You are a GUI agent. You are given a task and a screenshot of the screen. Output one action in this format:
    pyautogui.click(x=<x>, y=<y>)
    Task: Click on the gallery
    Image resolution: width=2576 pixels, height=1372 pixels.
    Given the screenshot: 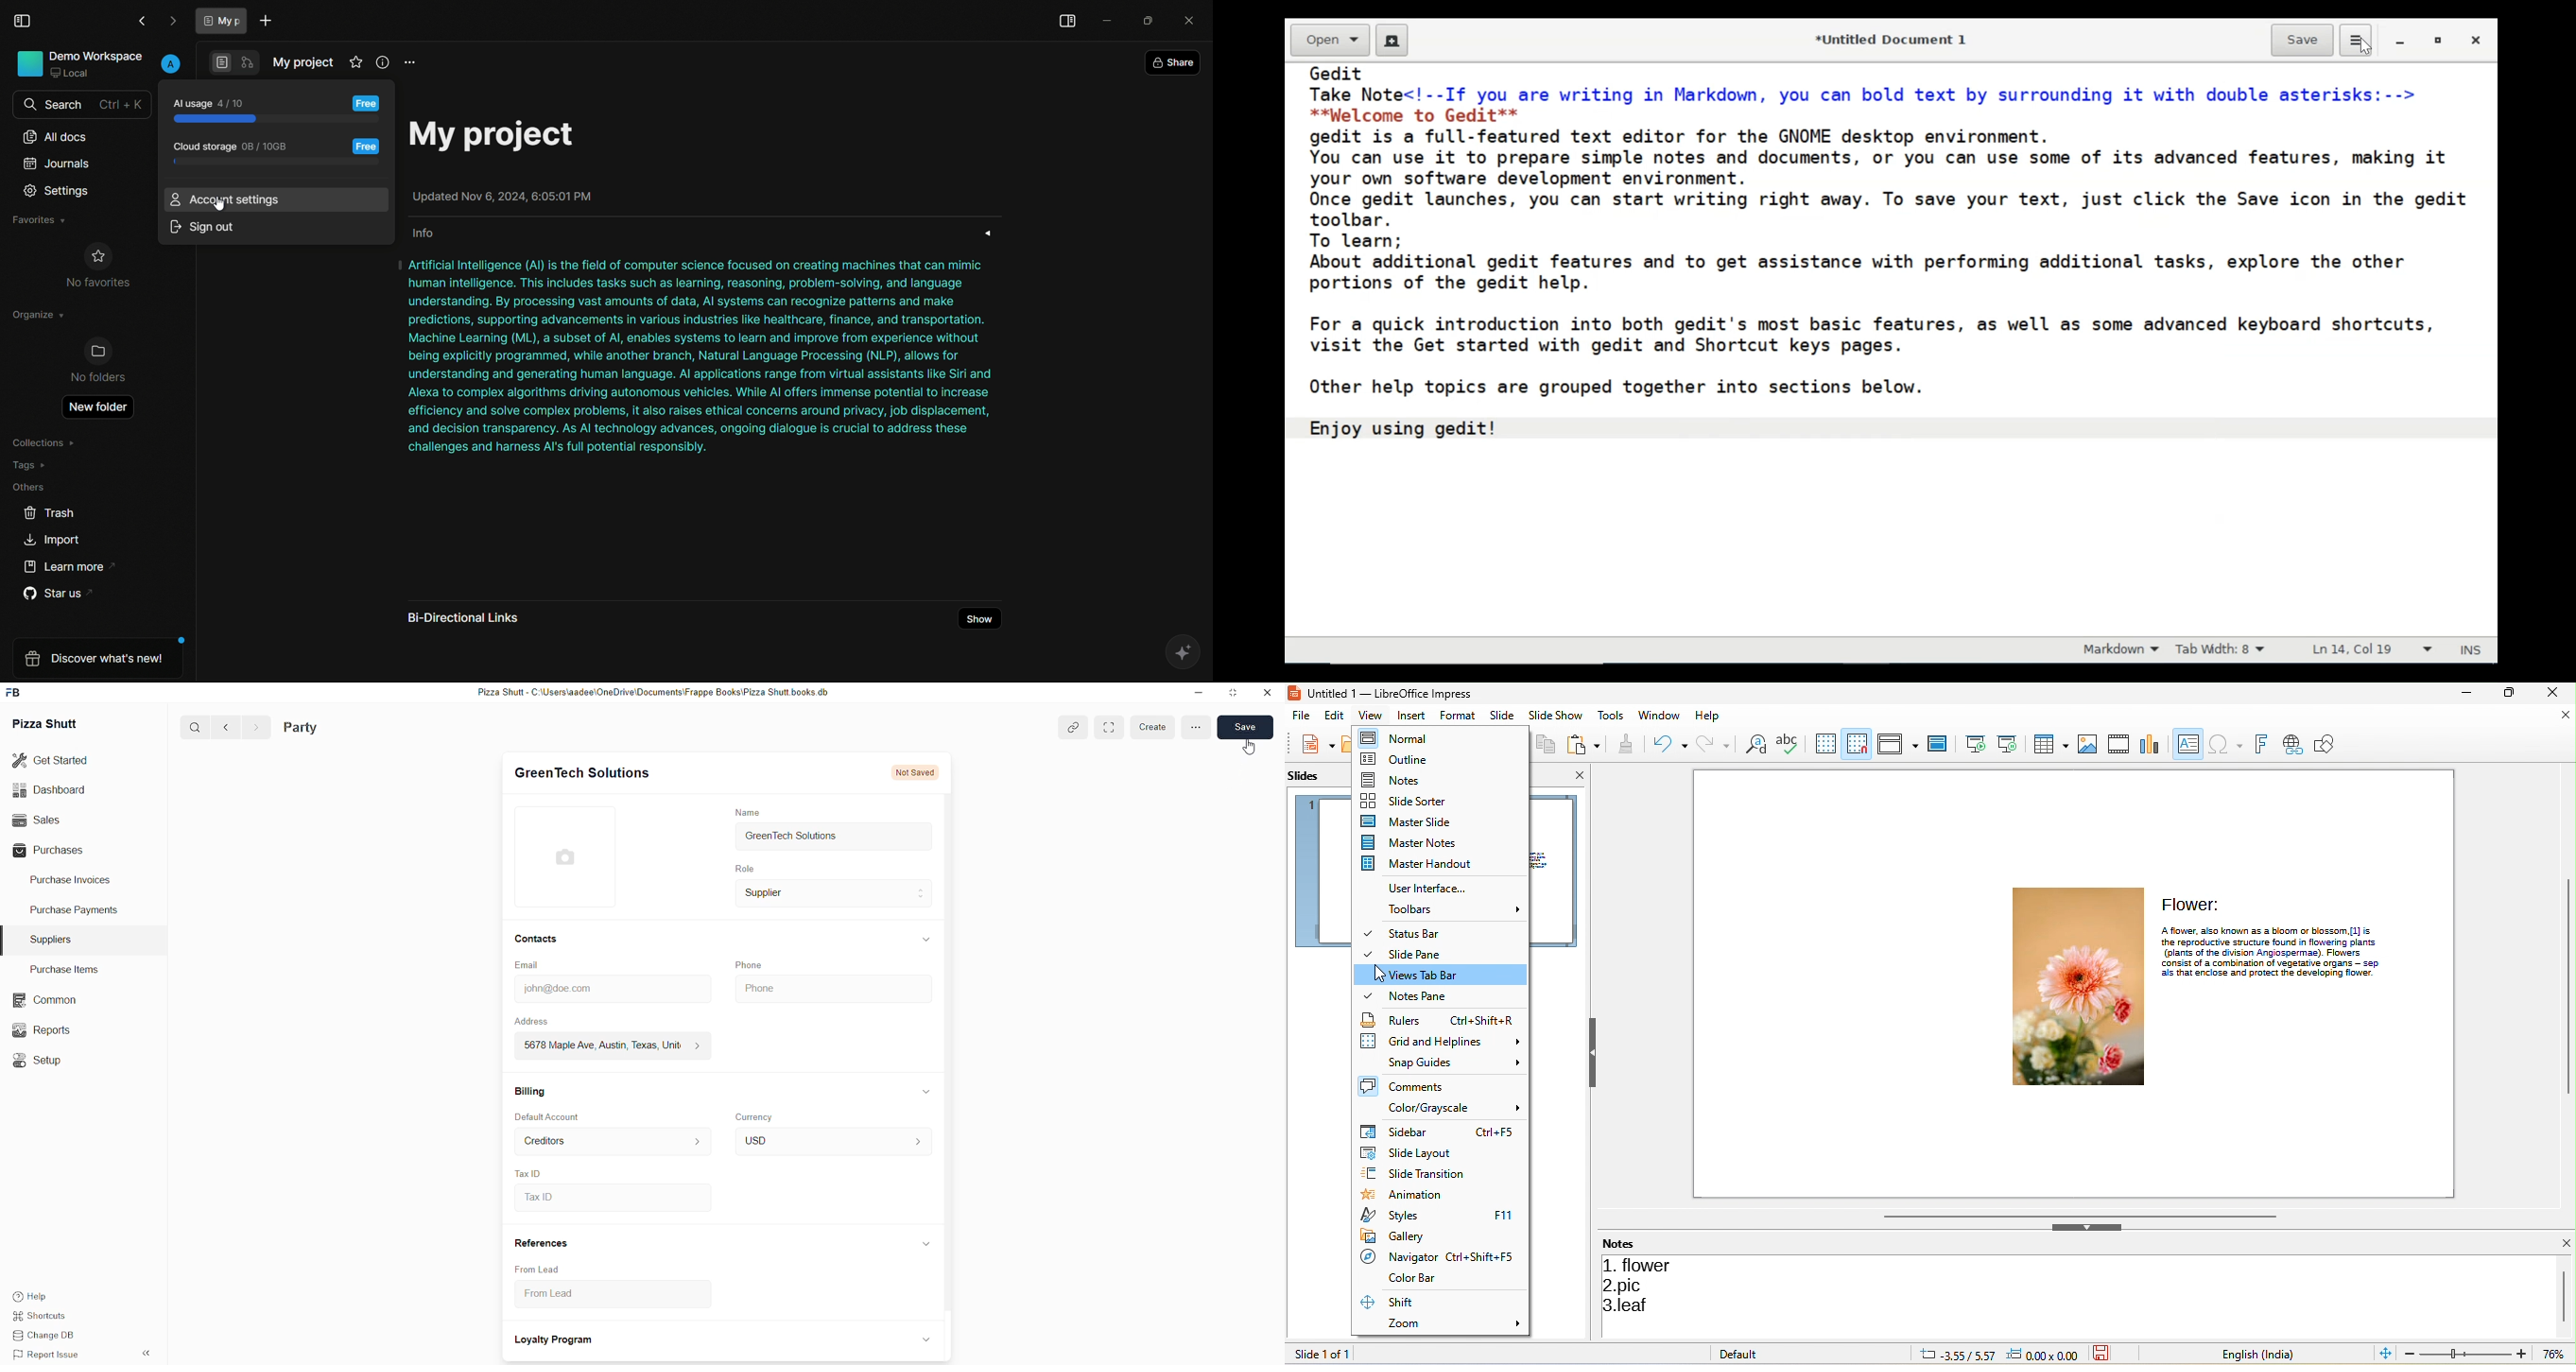 What is the action you would take?
    pyautogui.click(x=1419, y=1235)
    